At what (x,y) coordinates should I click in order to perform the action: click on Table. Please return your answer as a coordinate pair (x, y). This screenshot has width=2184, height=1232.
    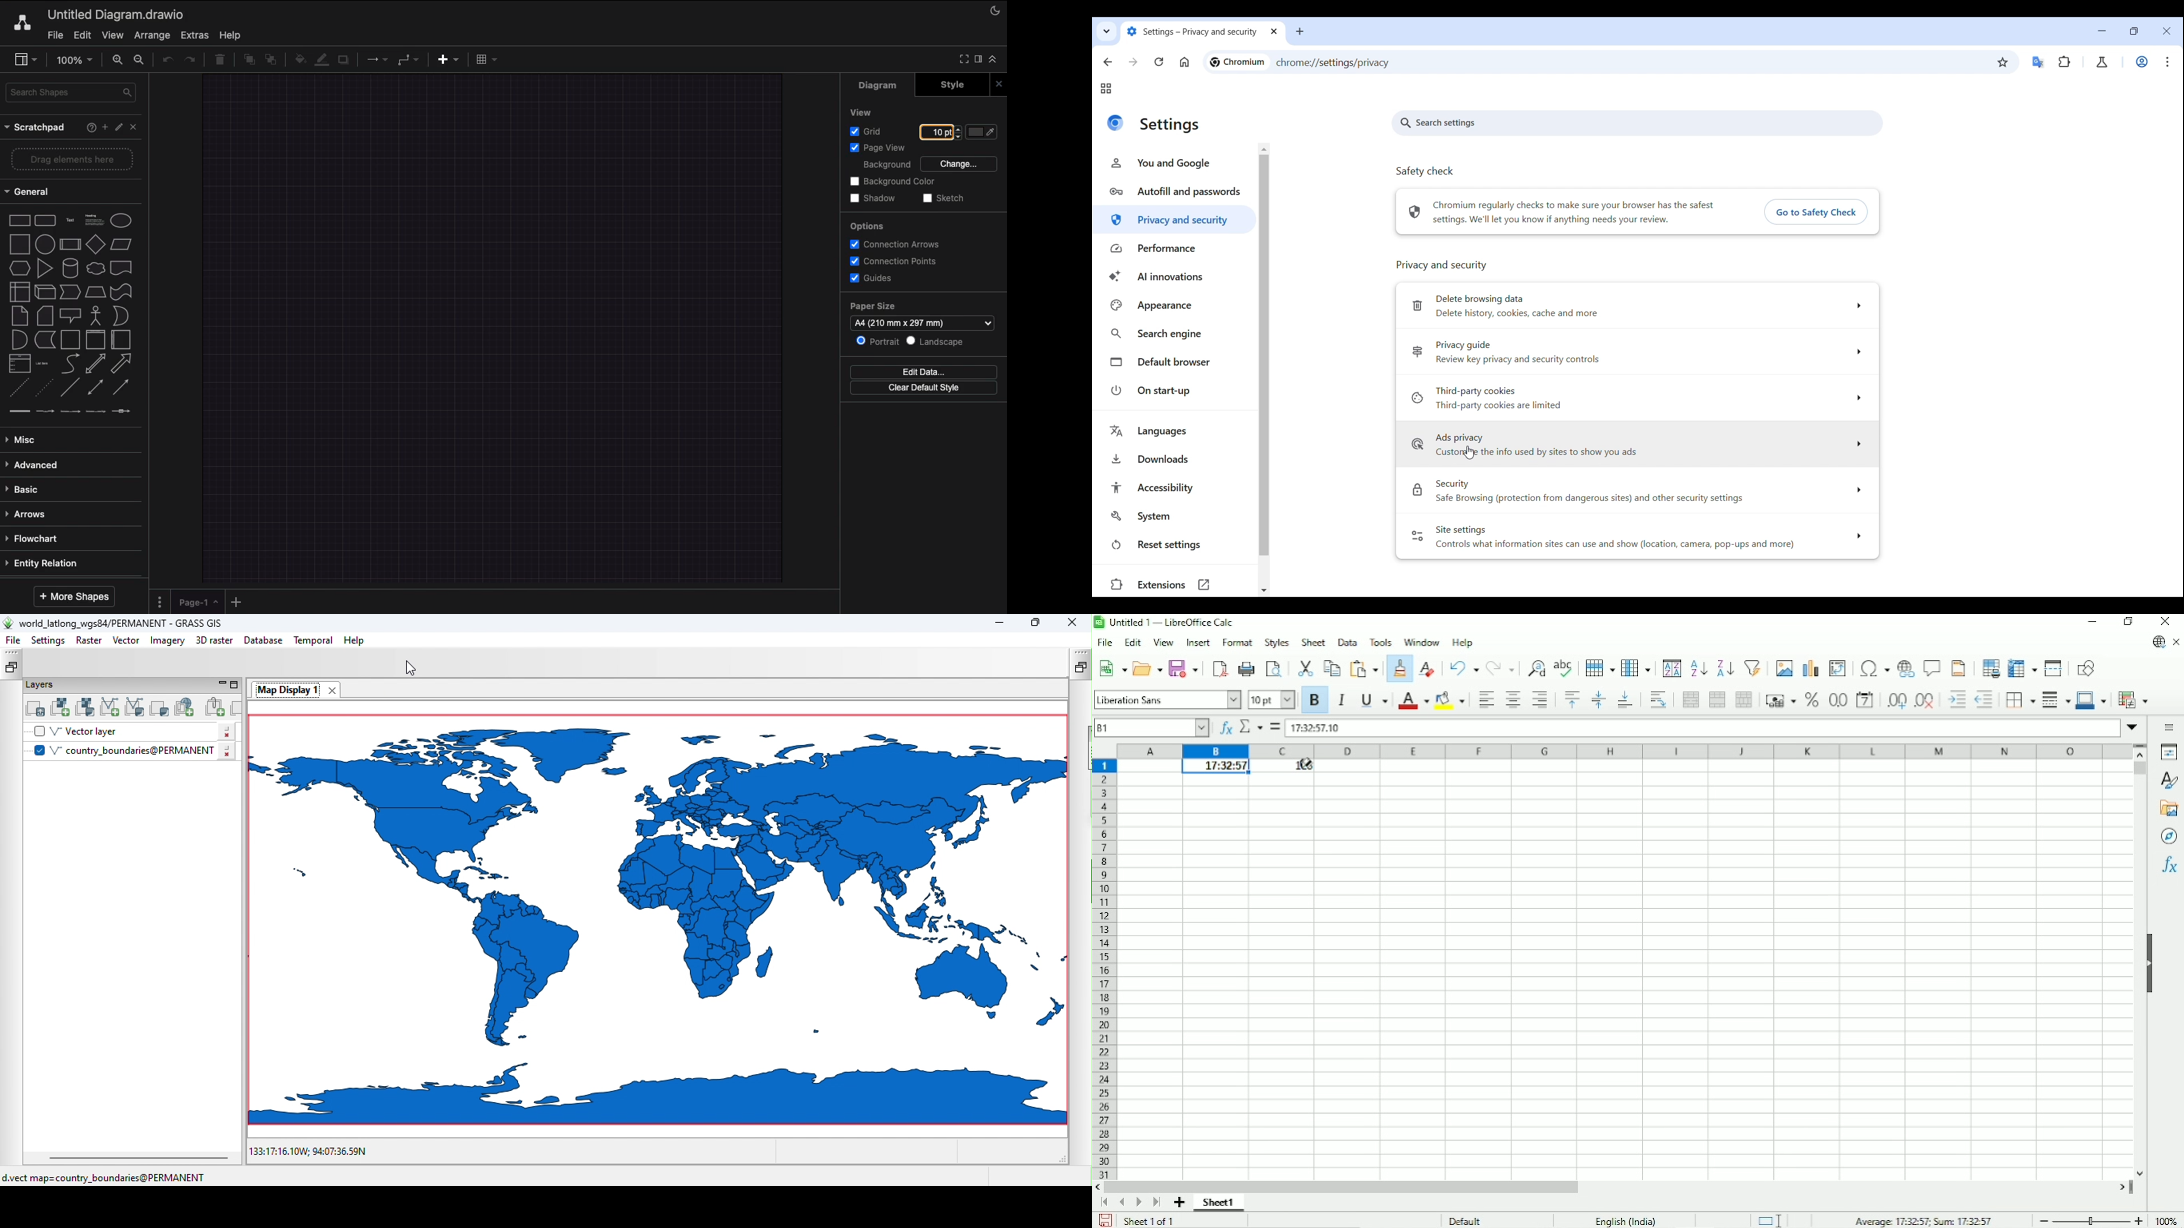
    Looking at the image, I should click on (488, 59).